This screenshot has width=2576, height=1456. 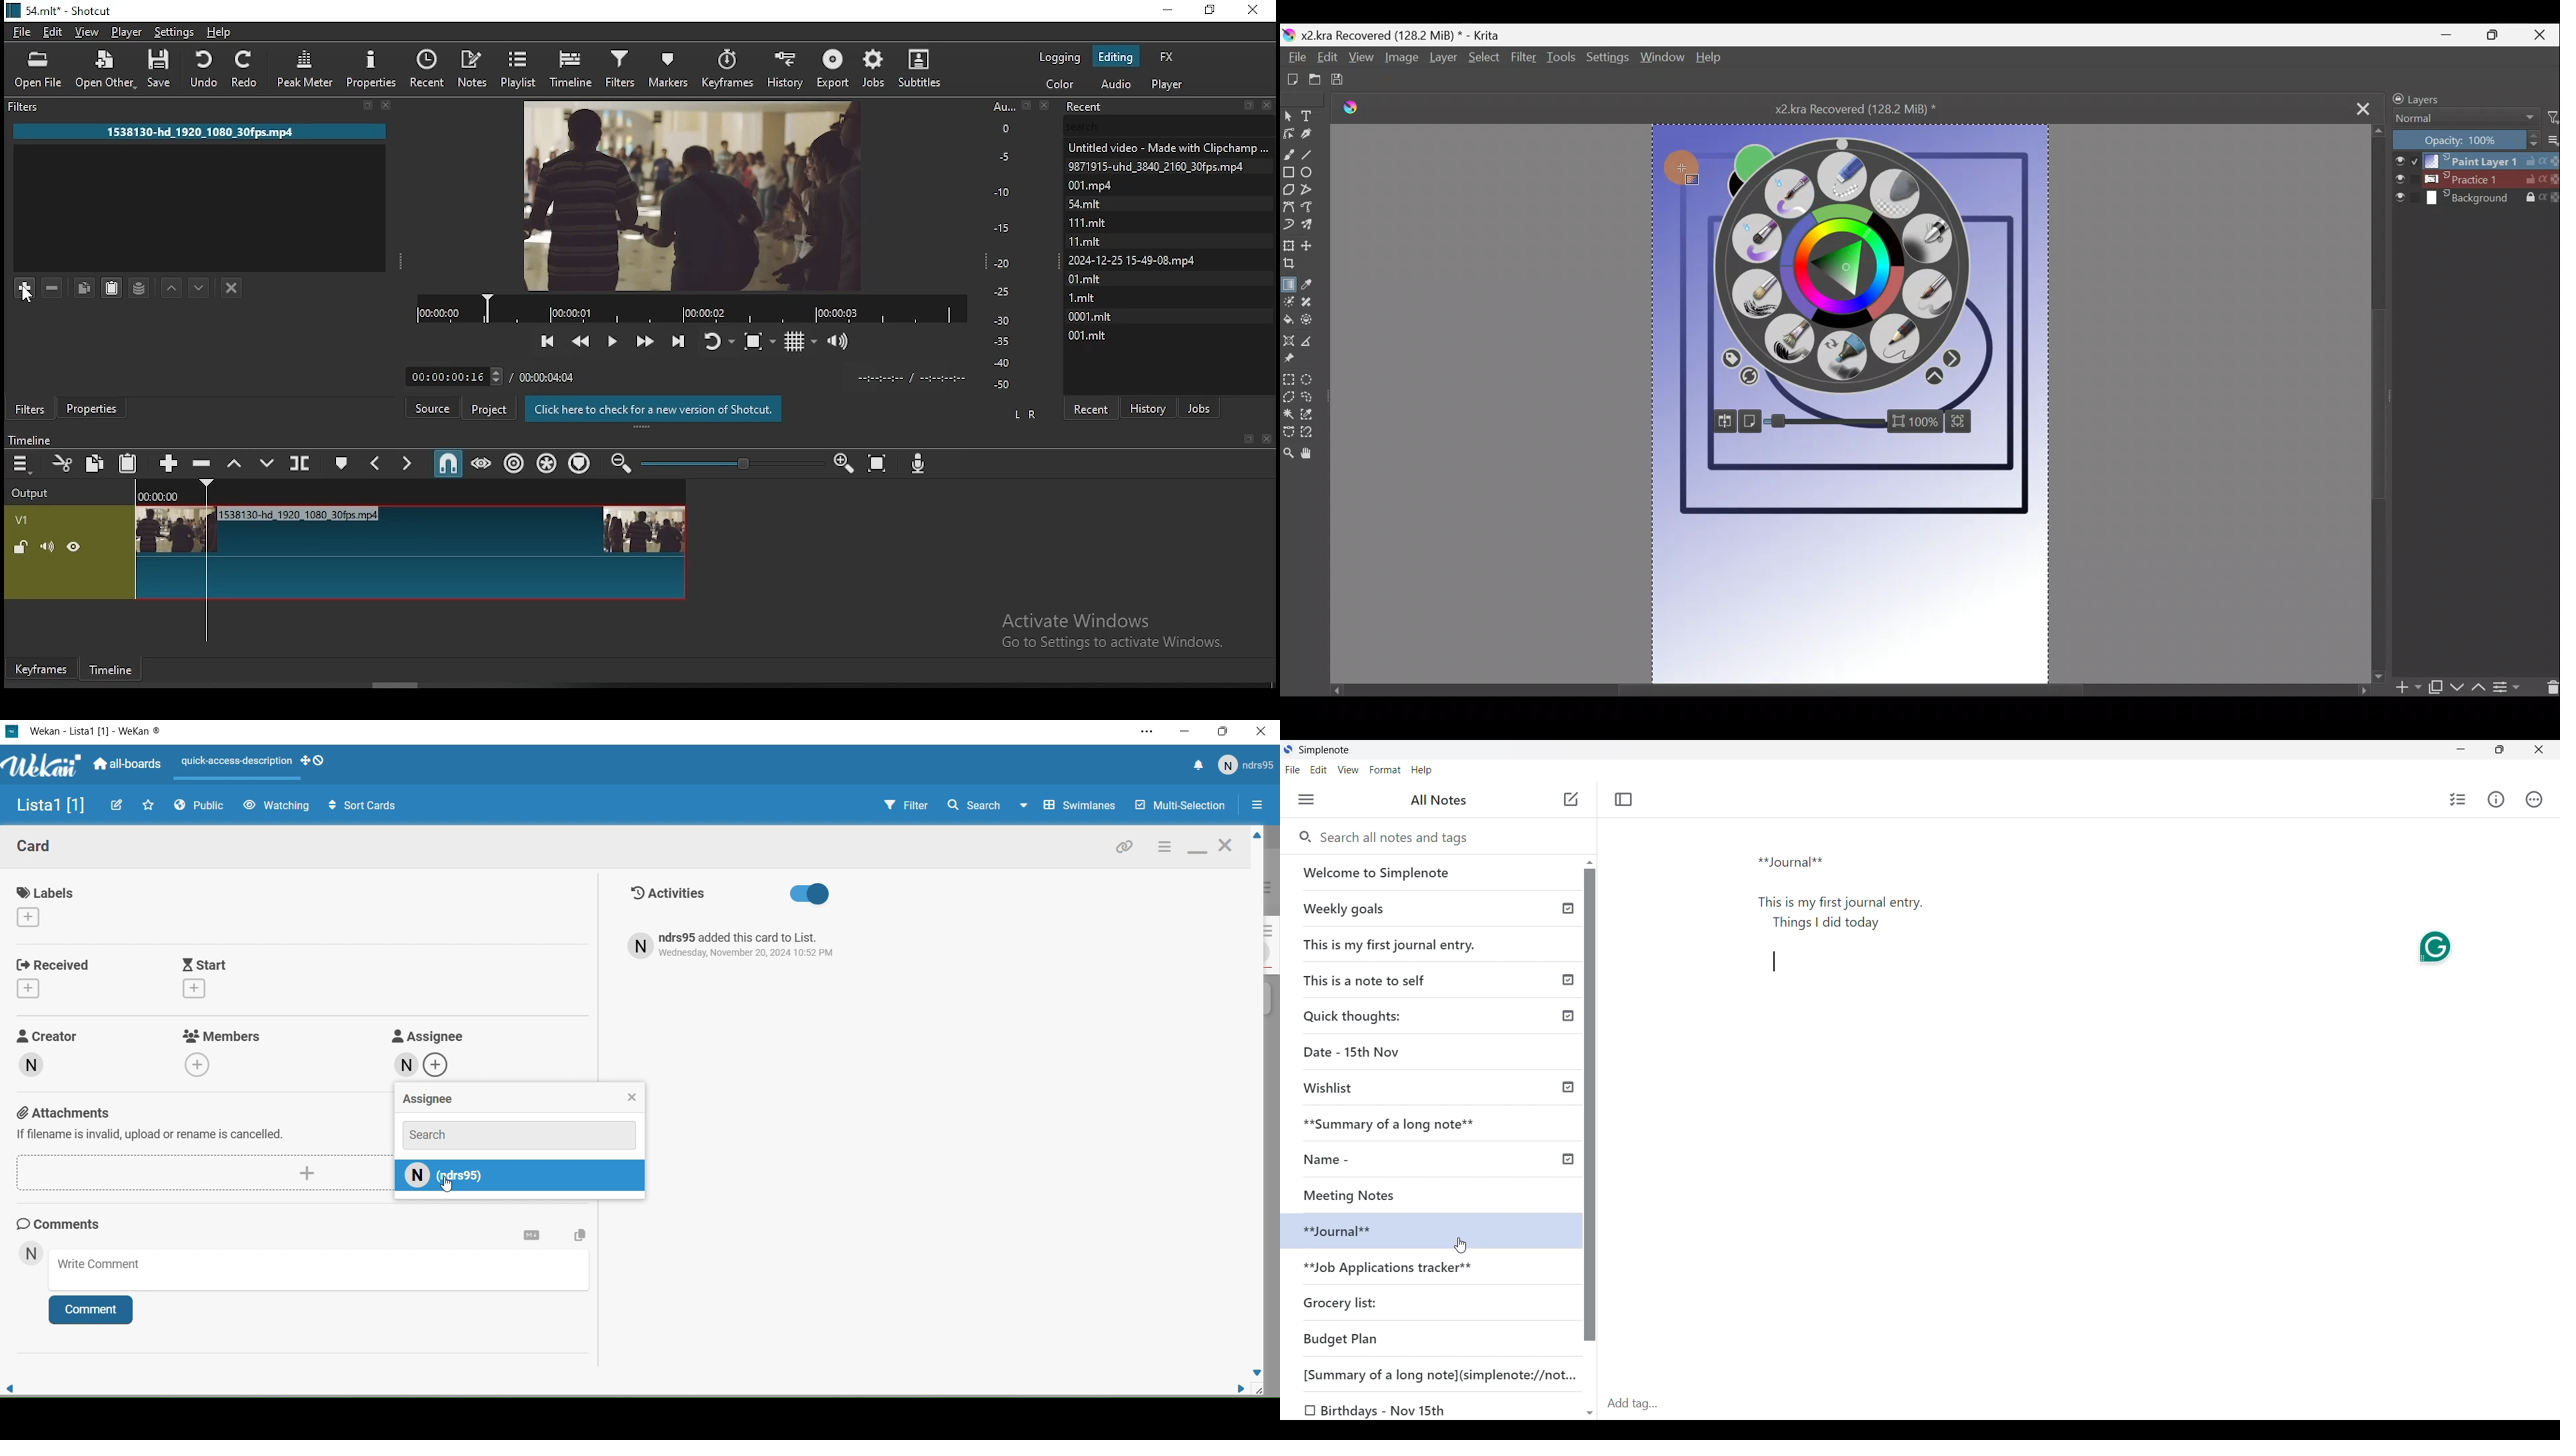 What do you see at coordinates (271, 464) in the screenshot?
I see `overwrite` at bounding box center [271, 464].